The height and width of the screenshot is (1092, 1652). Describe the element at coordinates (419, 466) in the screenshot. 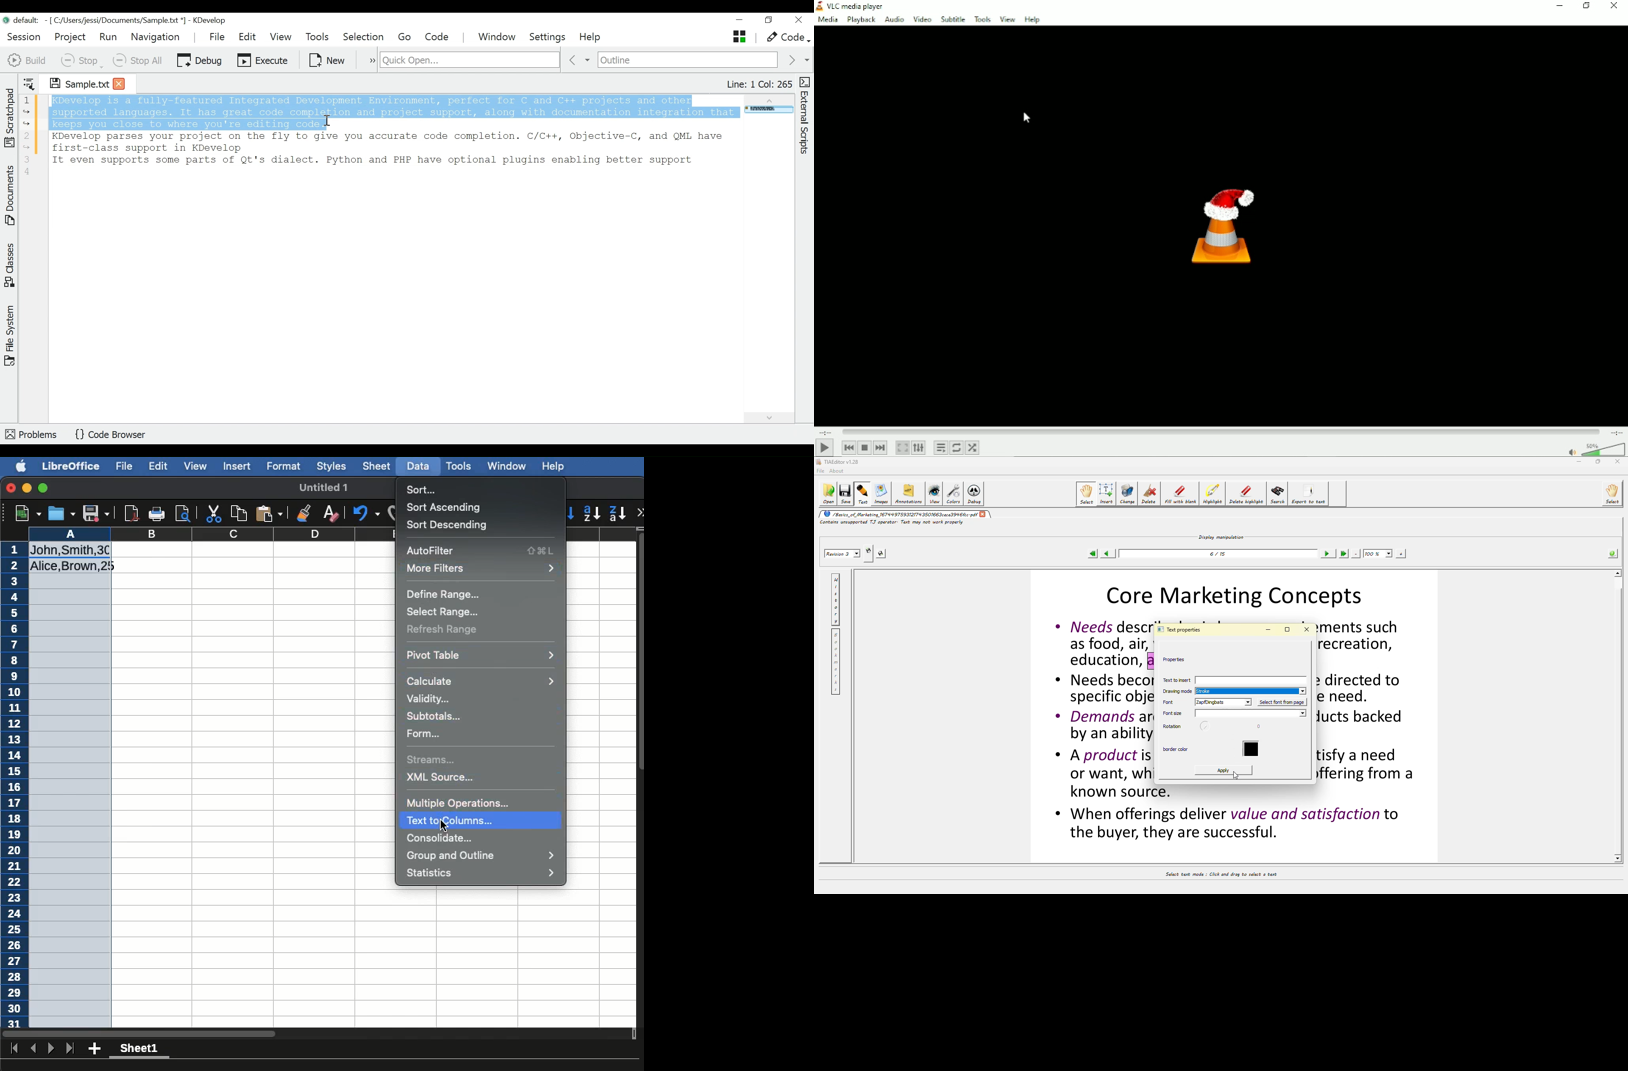

I see `Data` at that location.